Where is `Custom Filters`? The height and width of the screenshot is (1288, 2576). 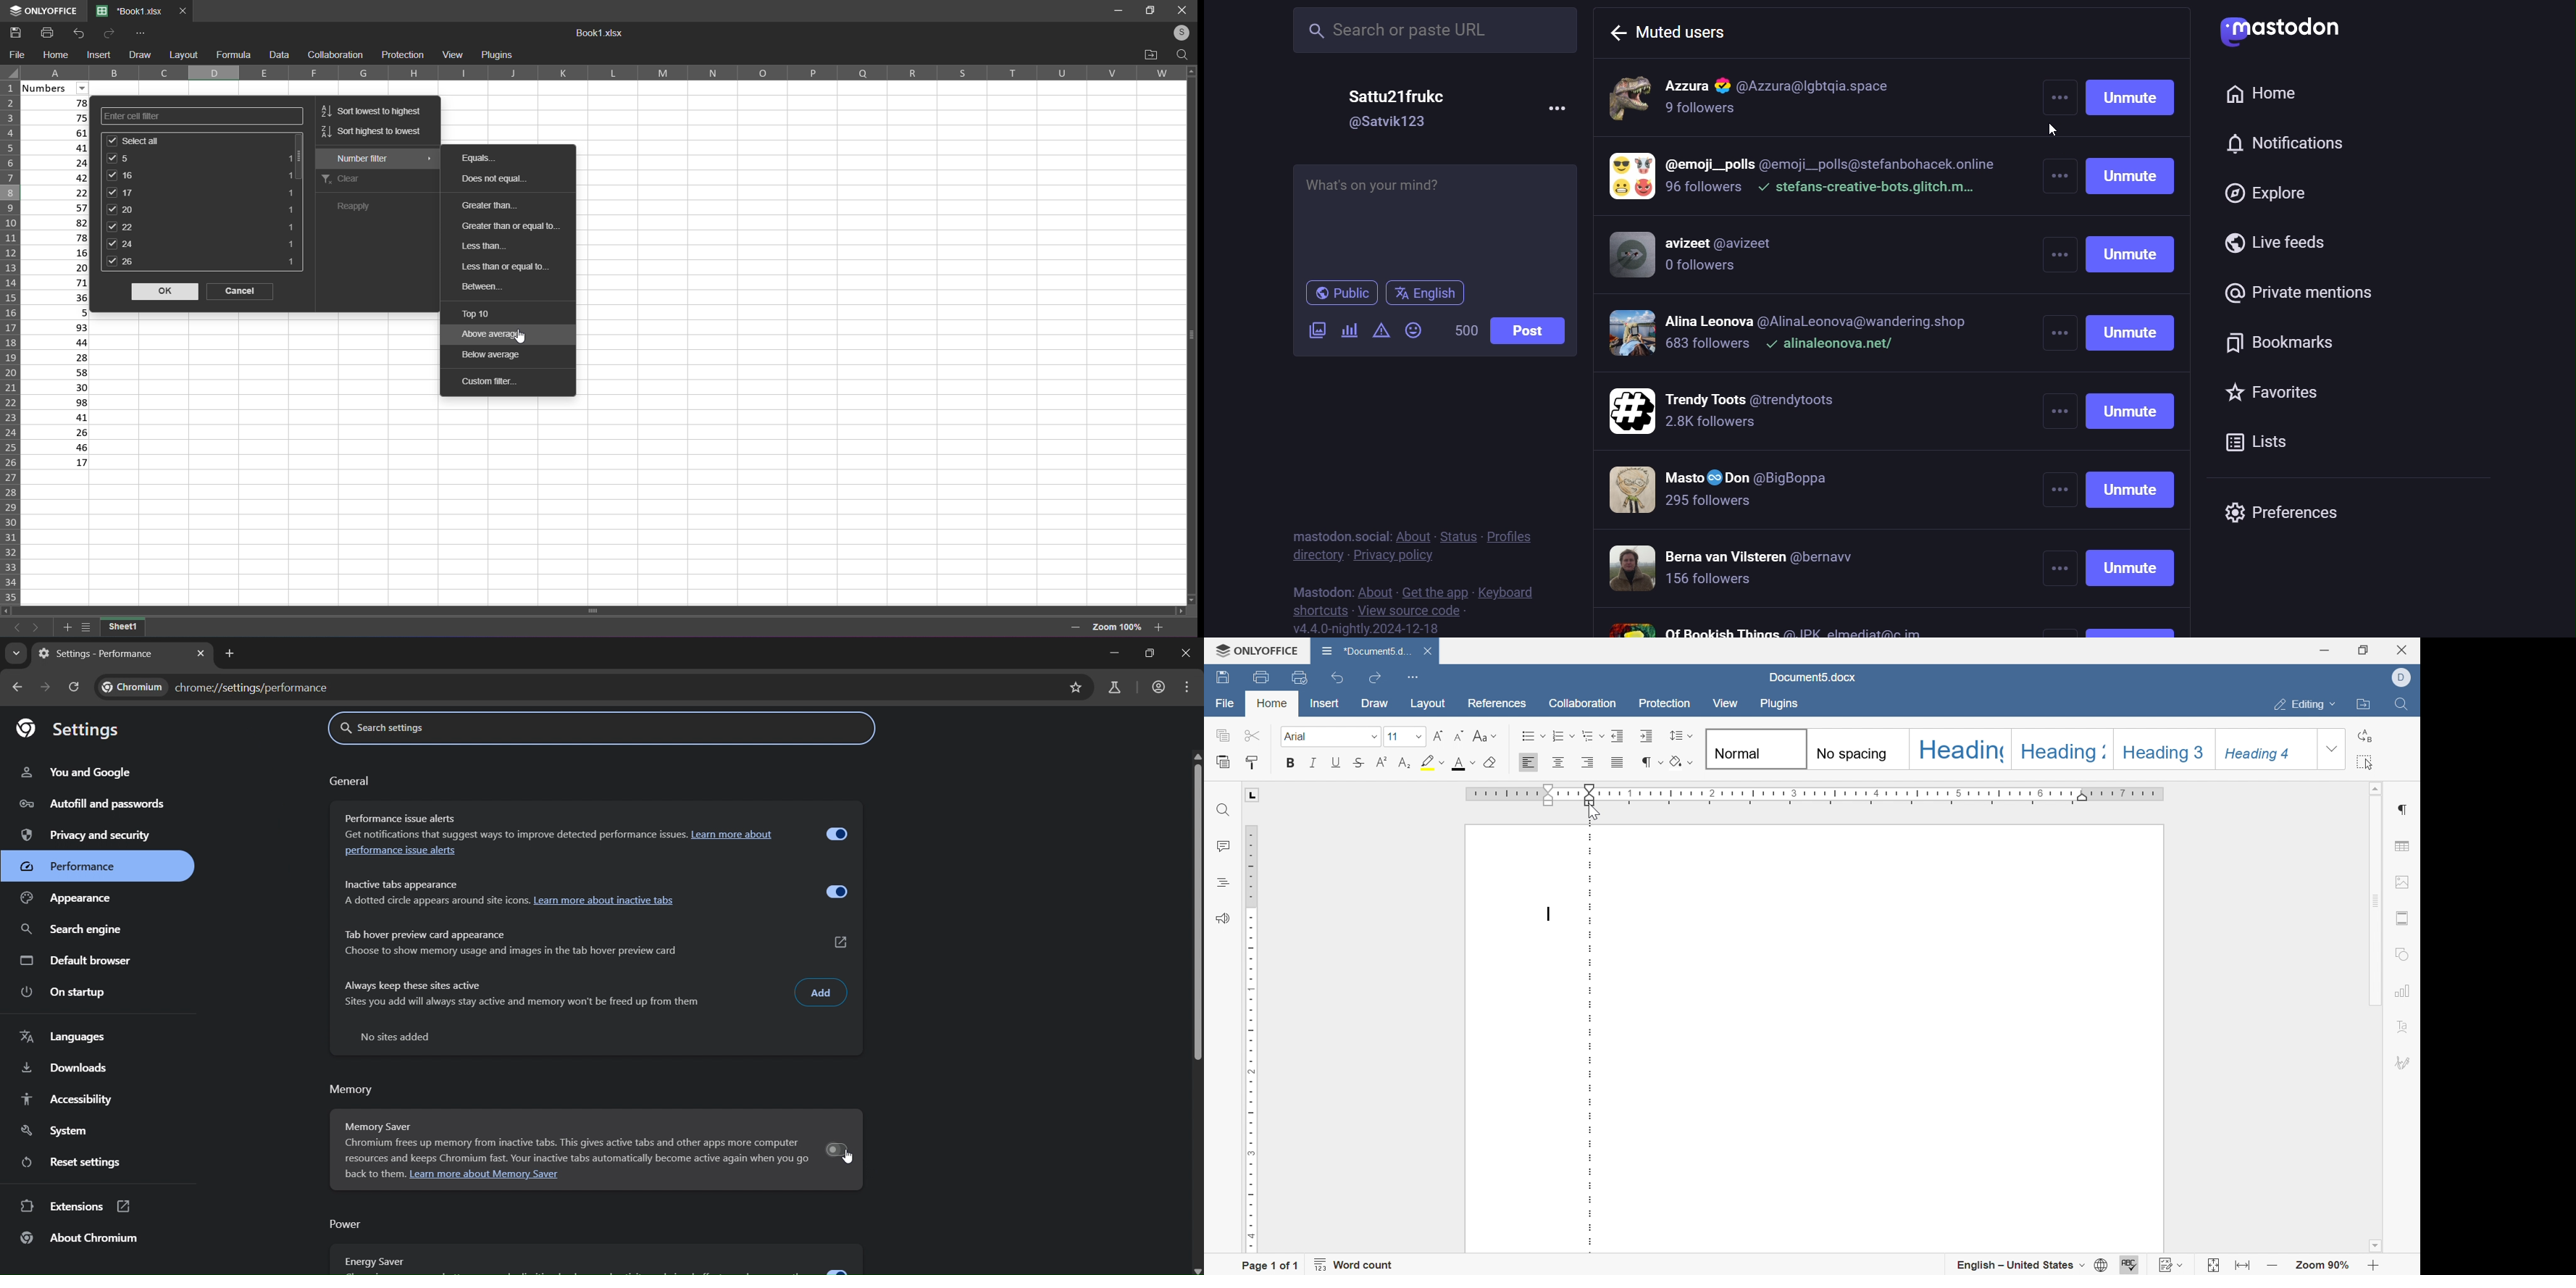
Custom Filters is located at coordinates (500, 385).